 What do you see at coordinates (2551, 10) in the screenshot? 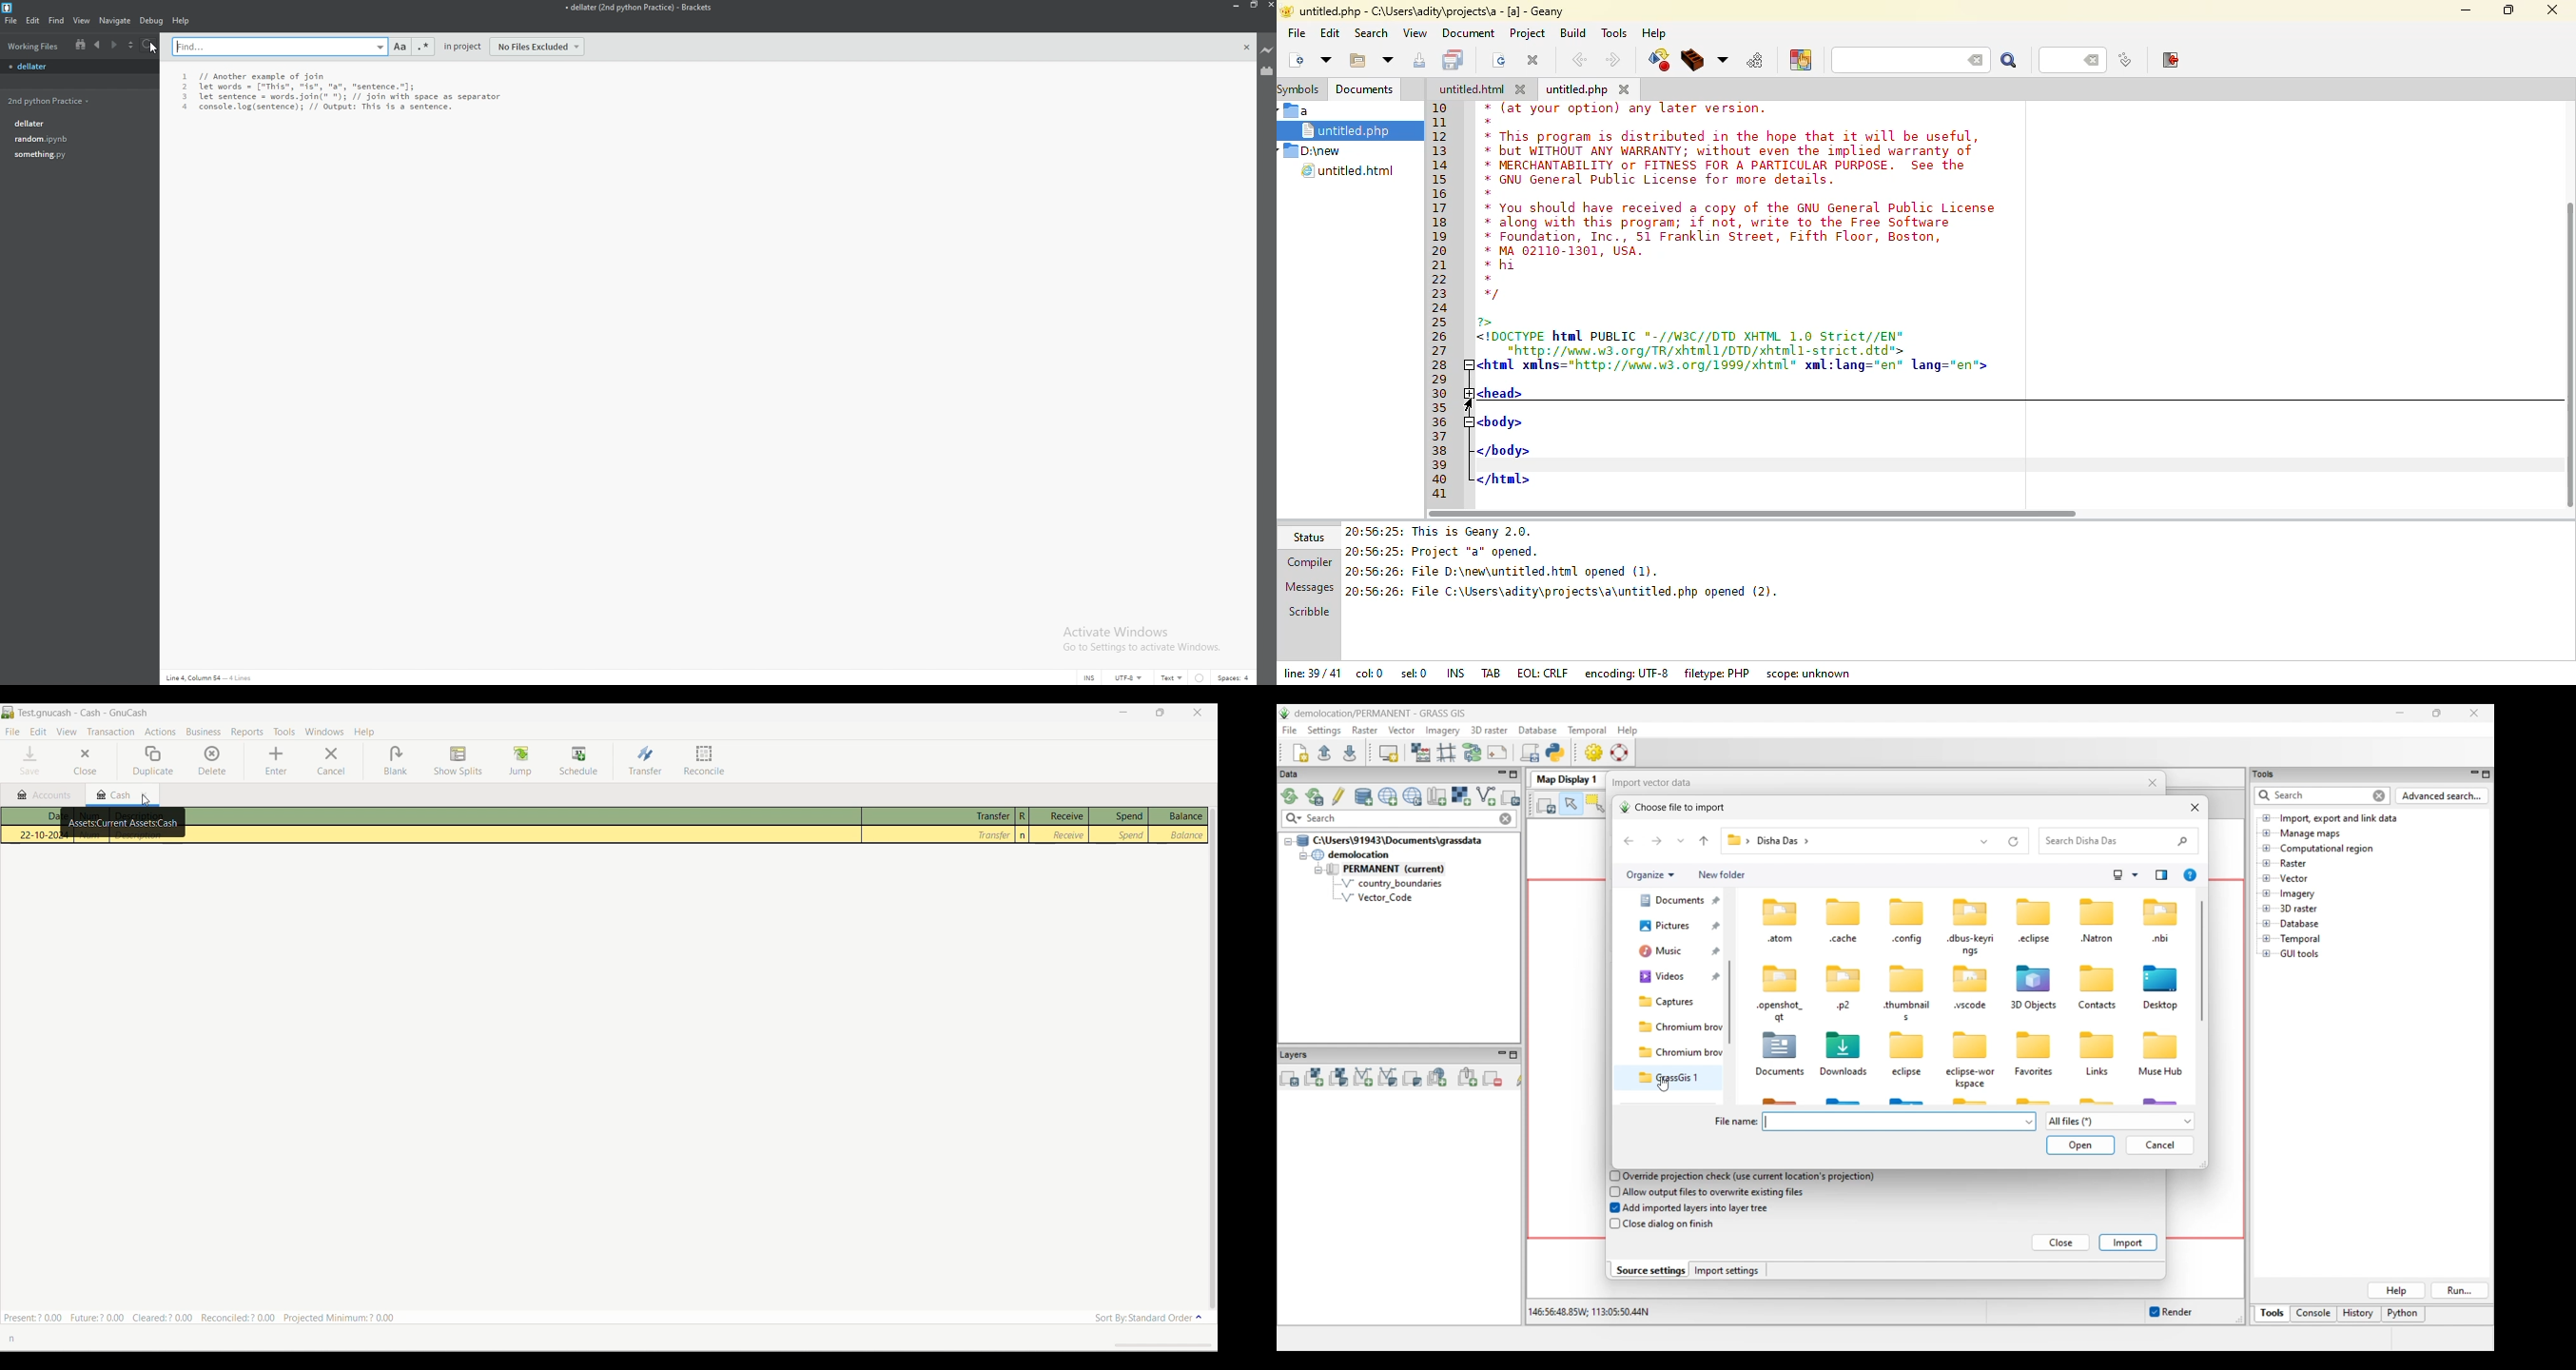
I see `close` at bounding box center [2551, 10].